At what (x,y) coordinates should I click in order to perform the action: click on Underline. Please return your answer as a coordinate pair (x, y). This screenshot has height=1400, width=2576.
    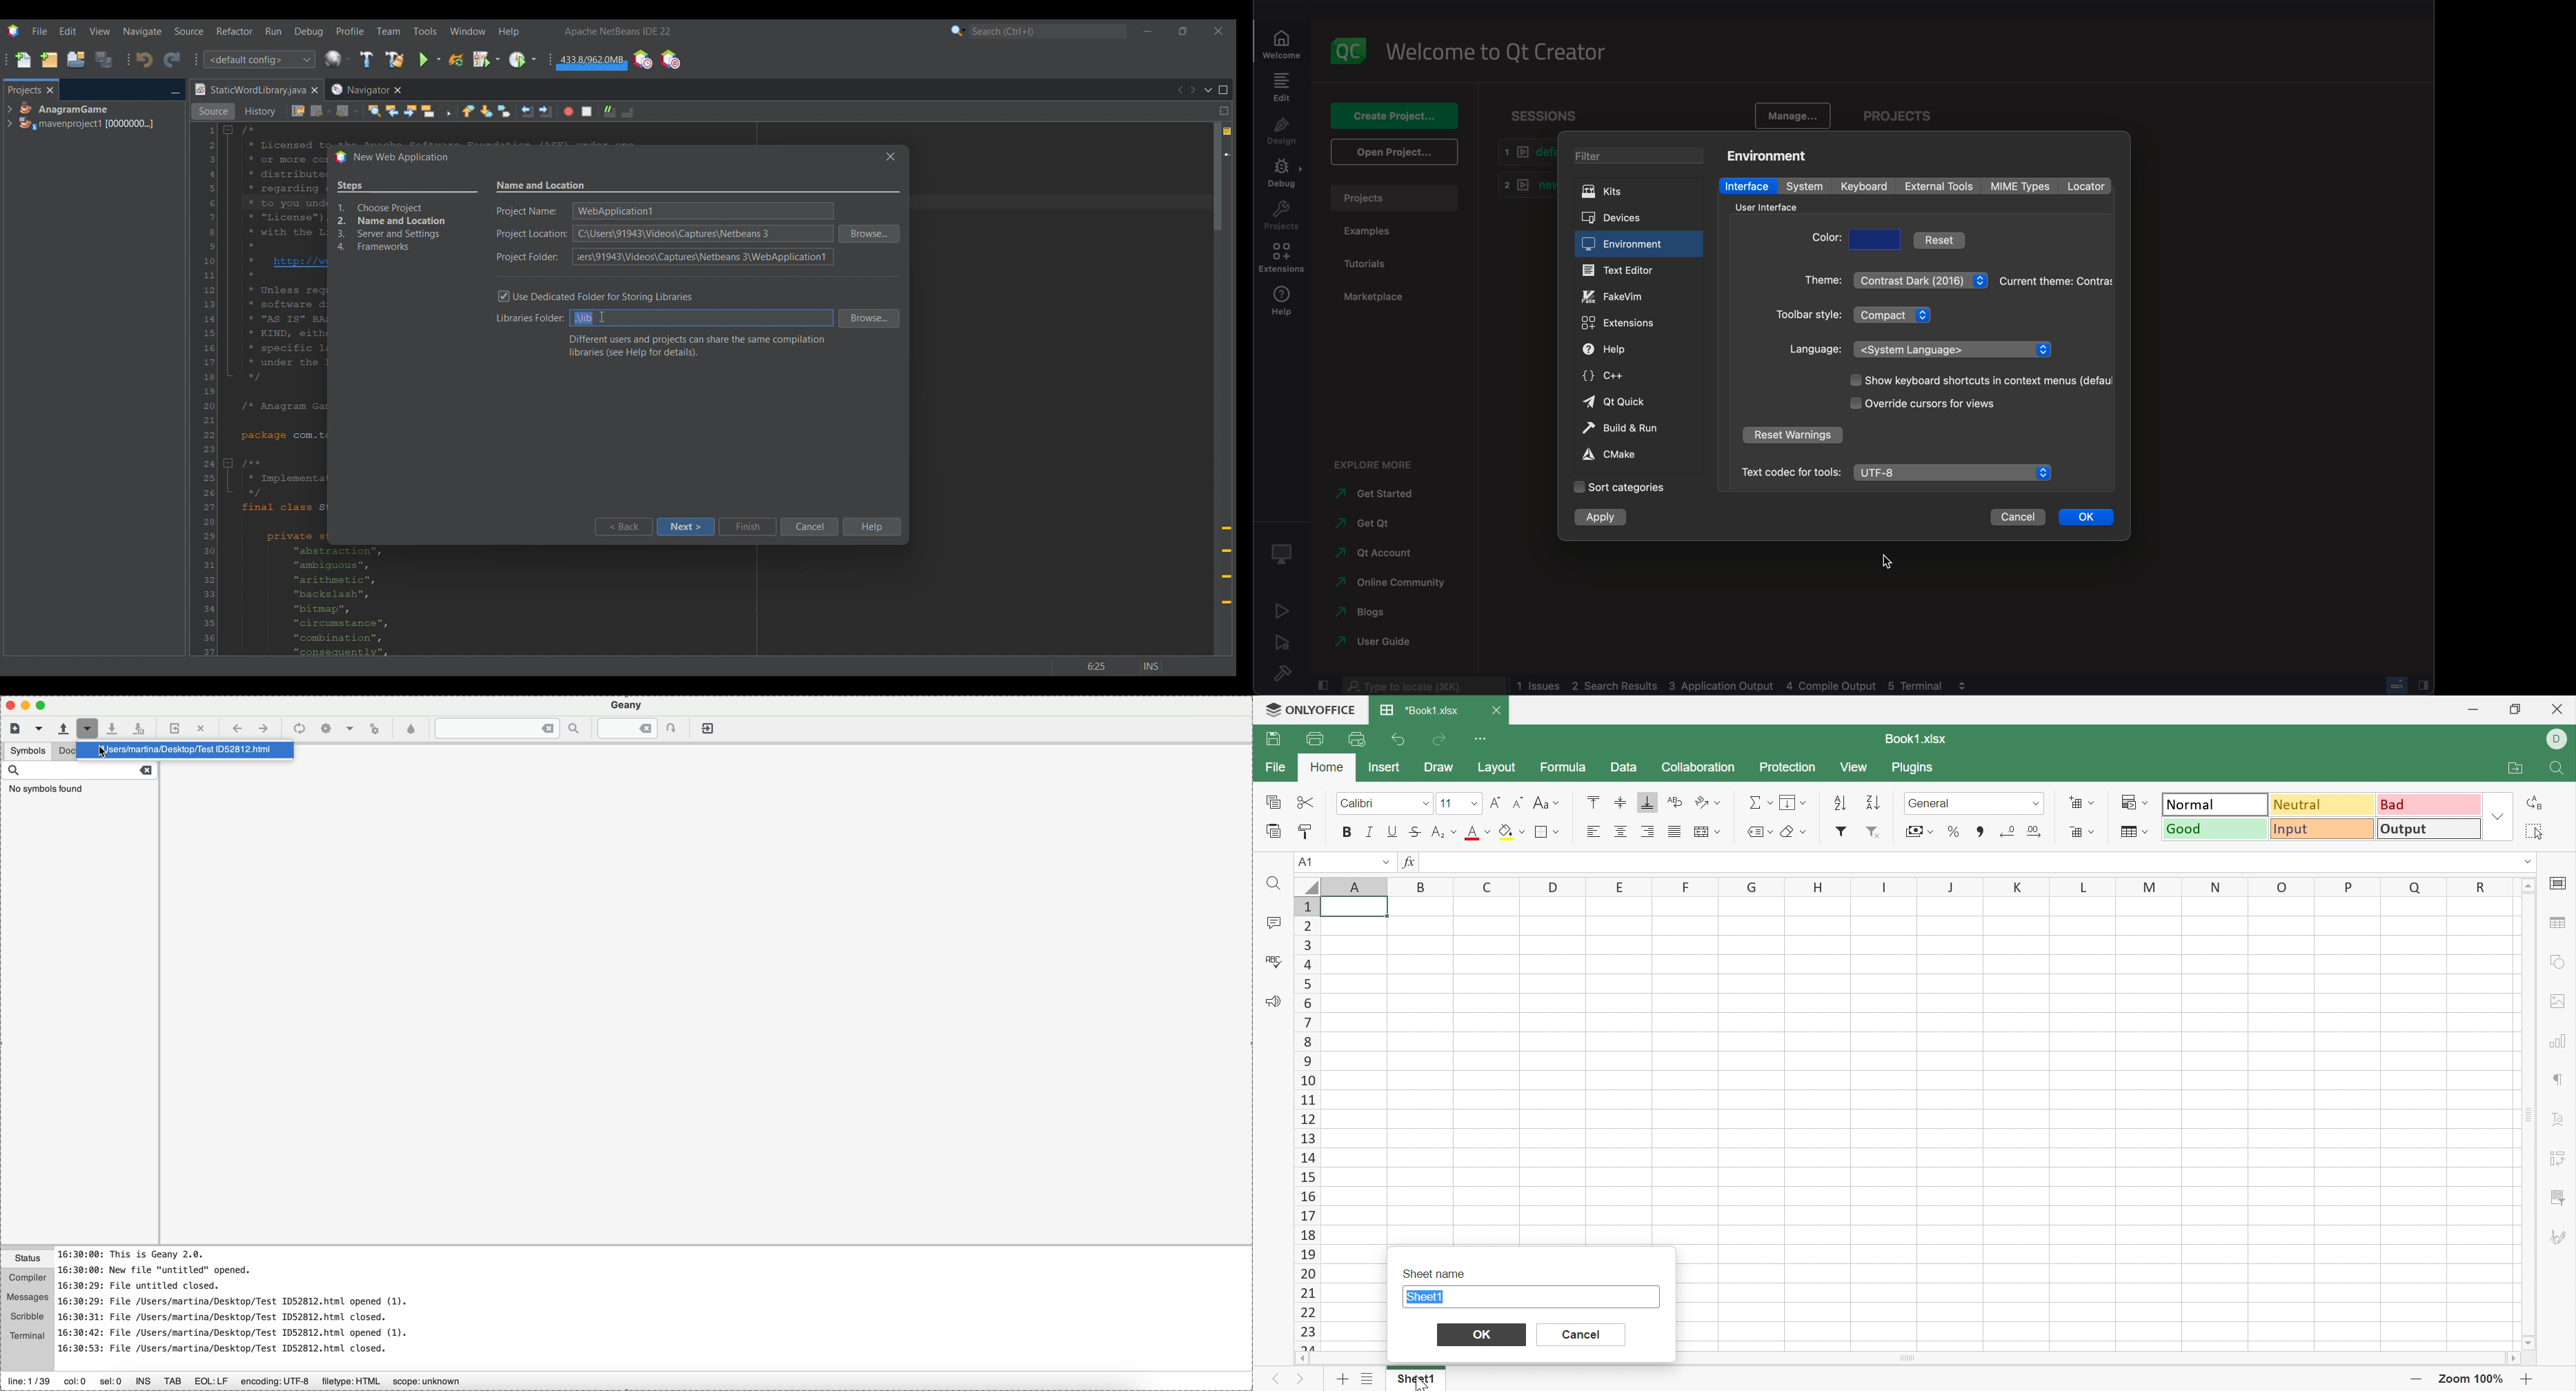
    Looking at the image, I should click on (1393, 830).